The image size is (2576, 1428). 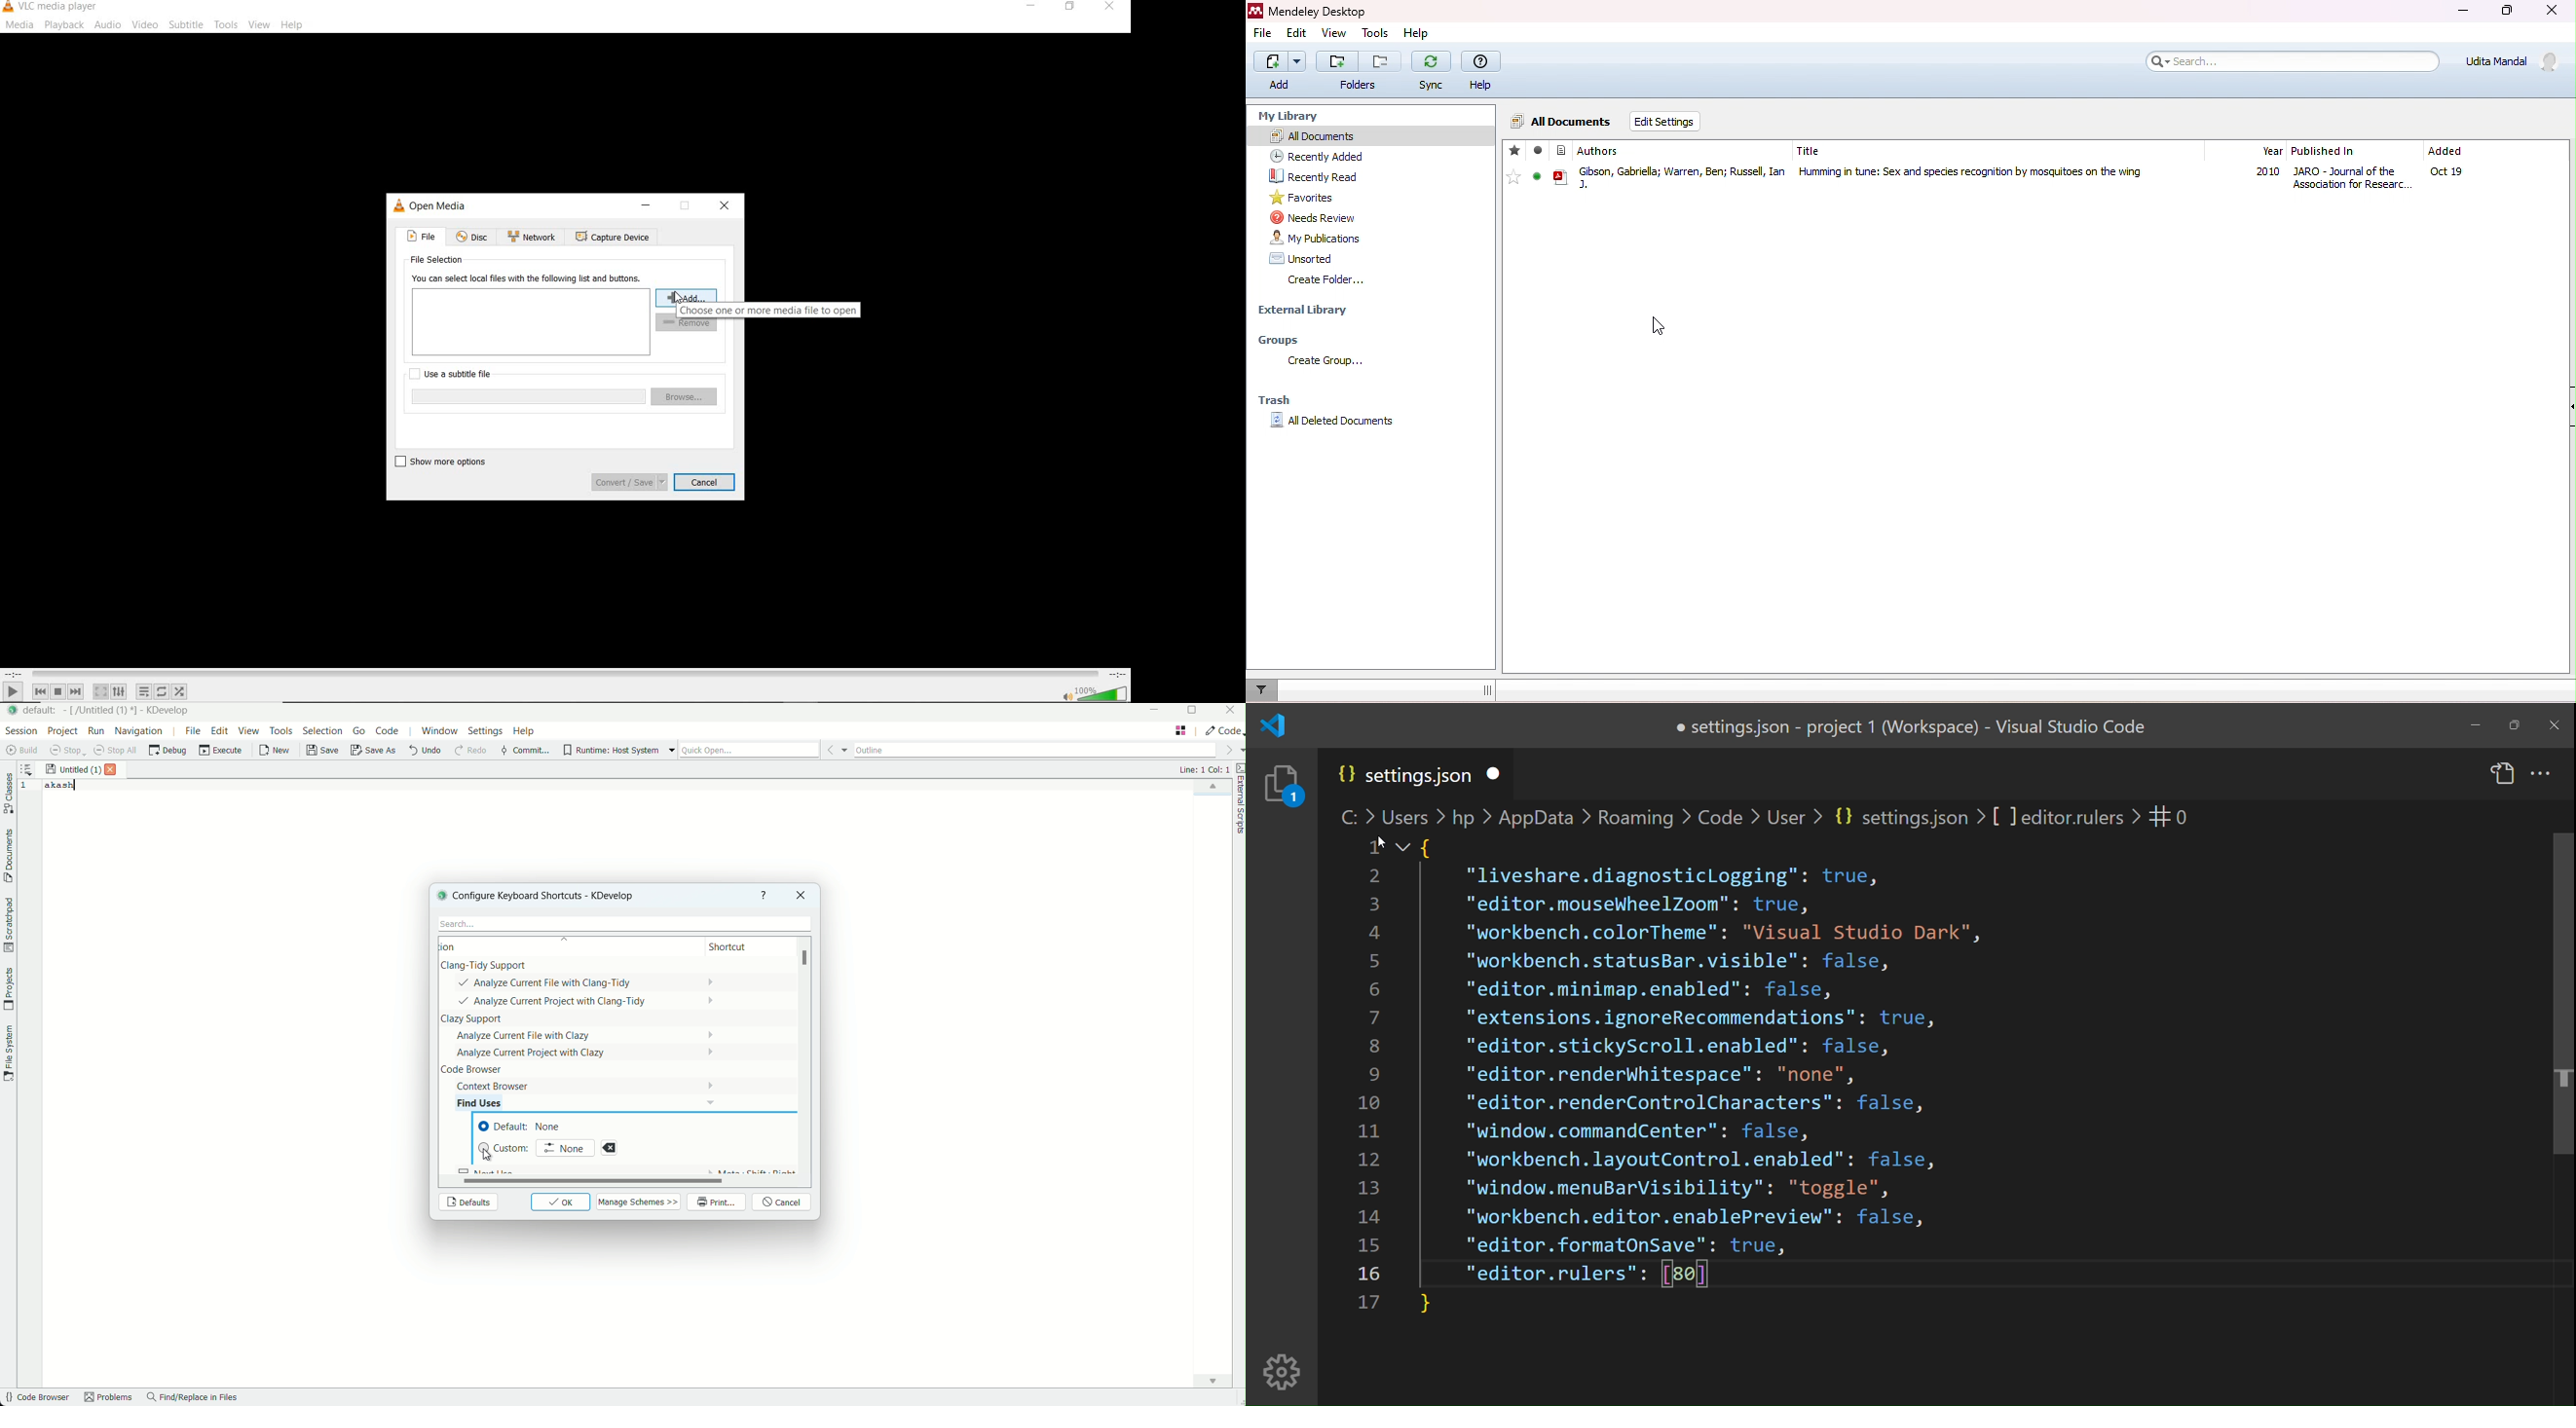 I want to click on scroll bar, so click(x=807, y=960).